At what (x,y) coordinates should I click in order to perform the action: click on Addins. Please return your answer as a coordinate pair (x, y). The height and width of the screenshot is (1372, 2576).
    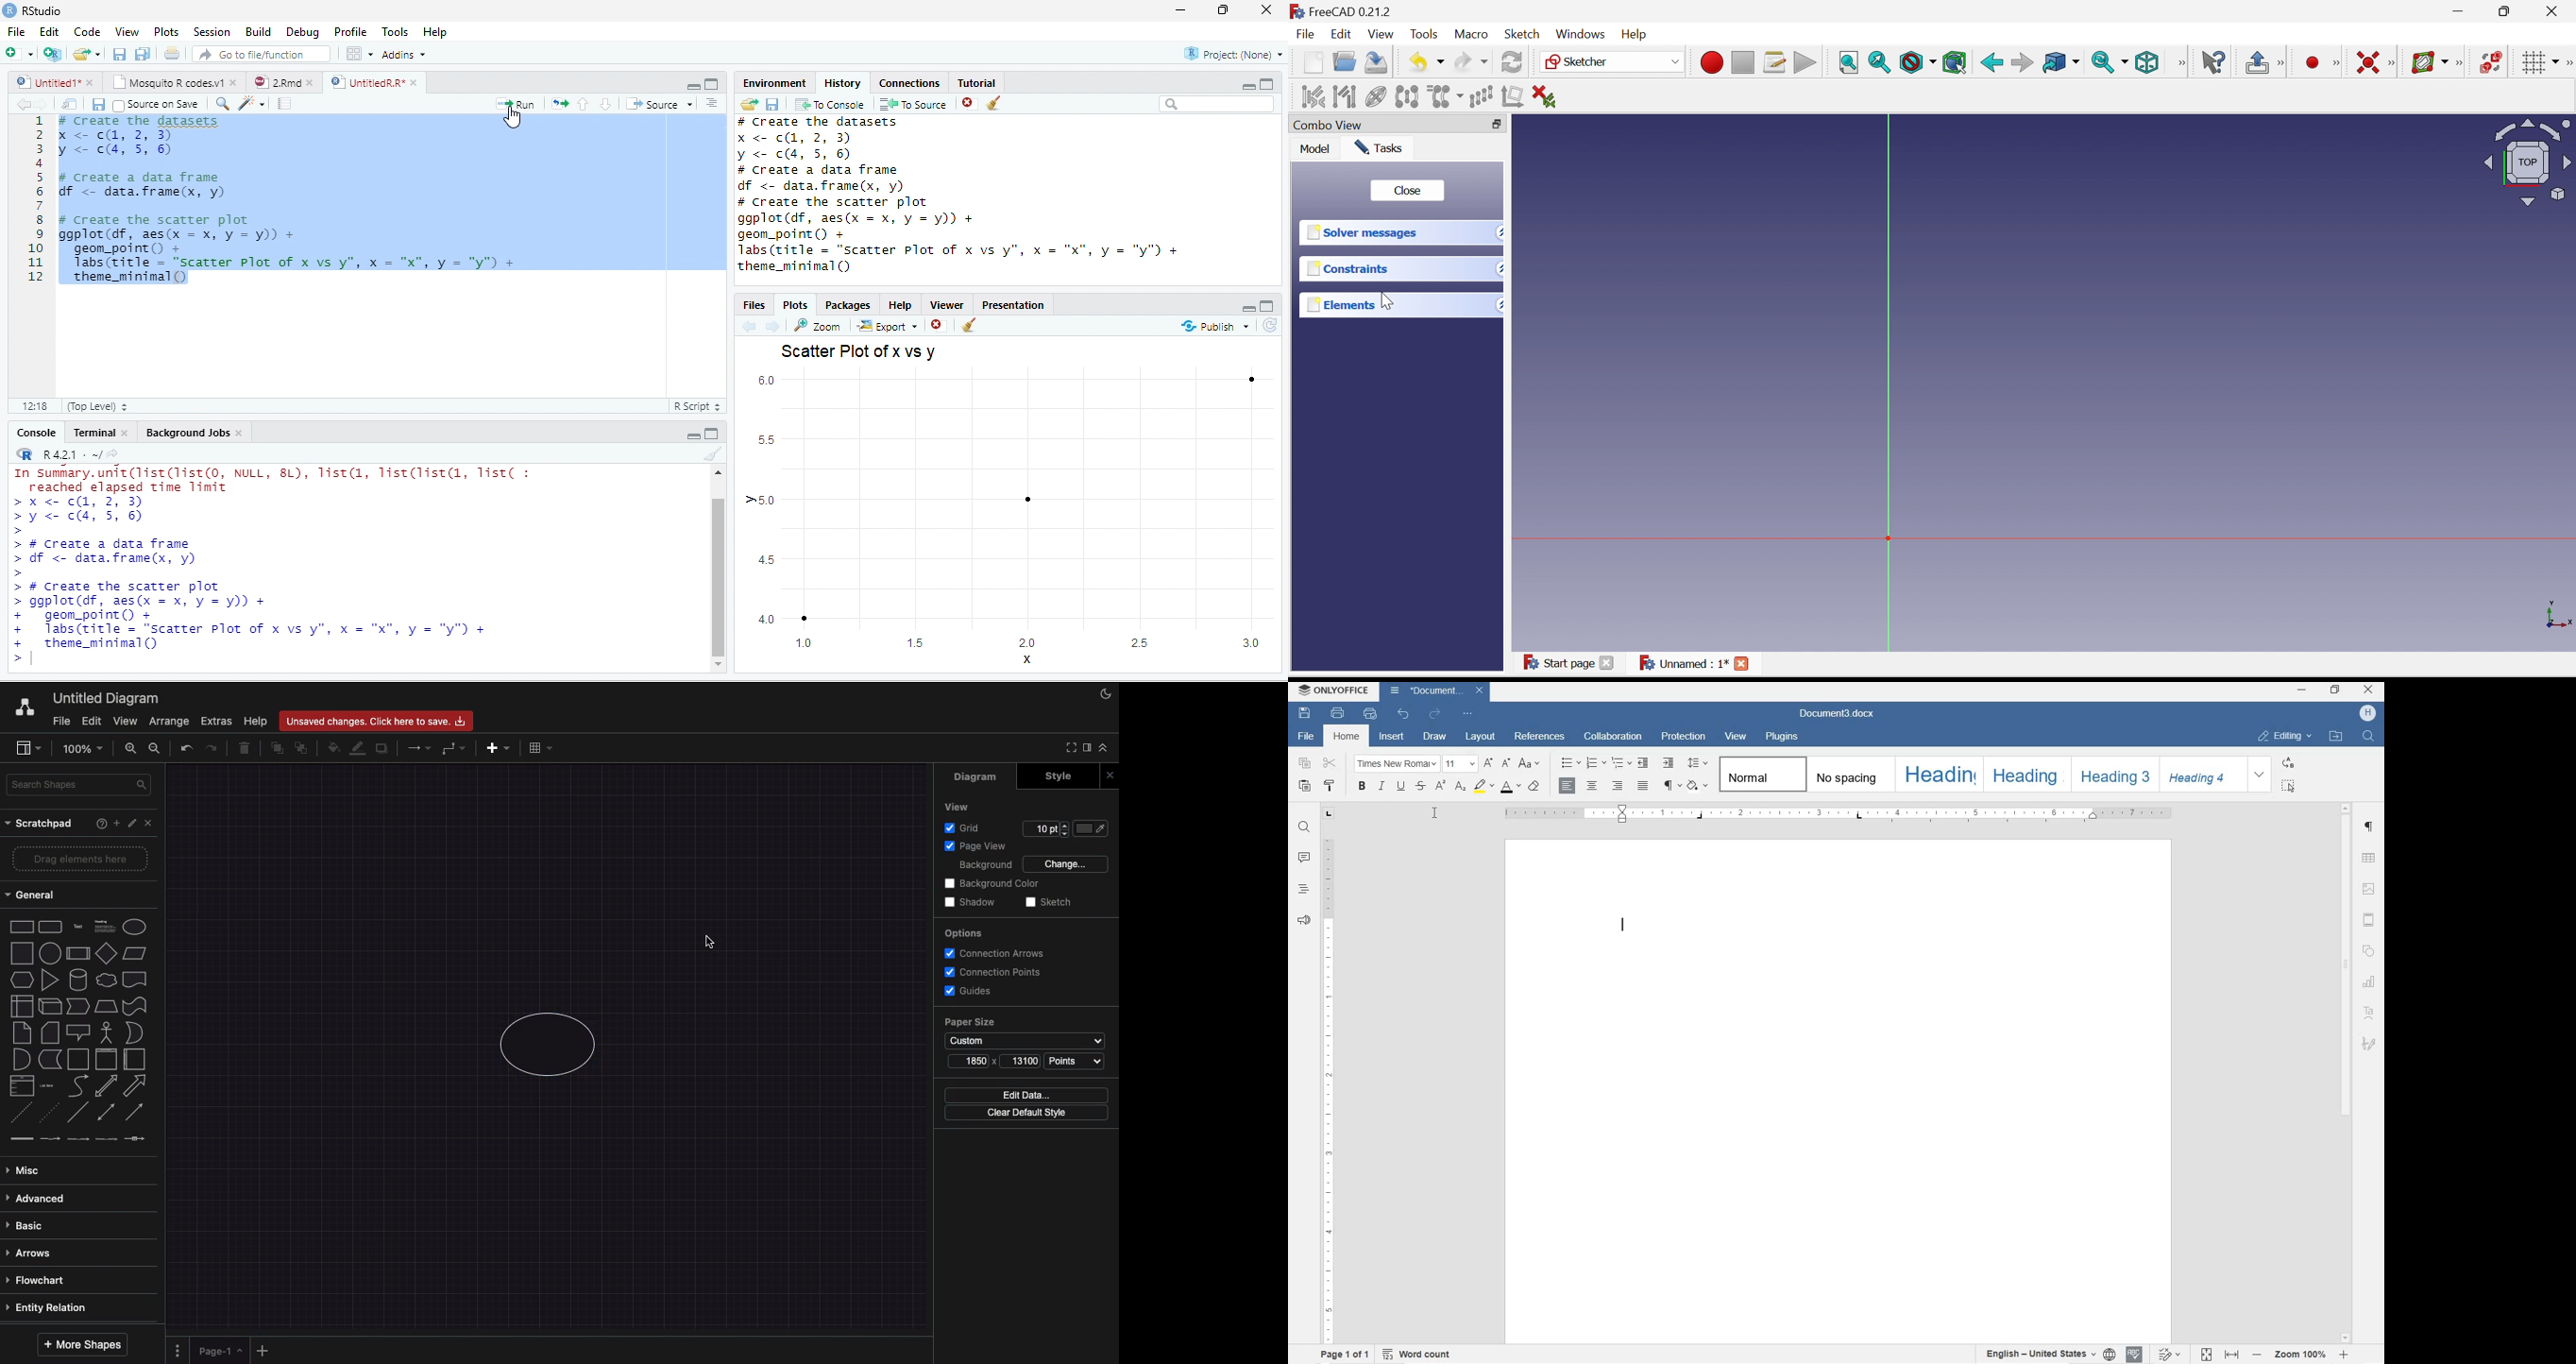
    Looking at the image, I should click on (402, 54).